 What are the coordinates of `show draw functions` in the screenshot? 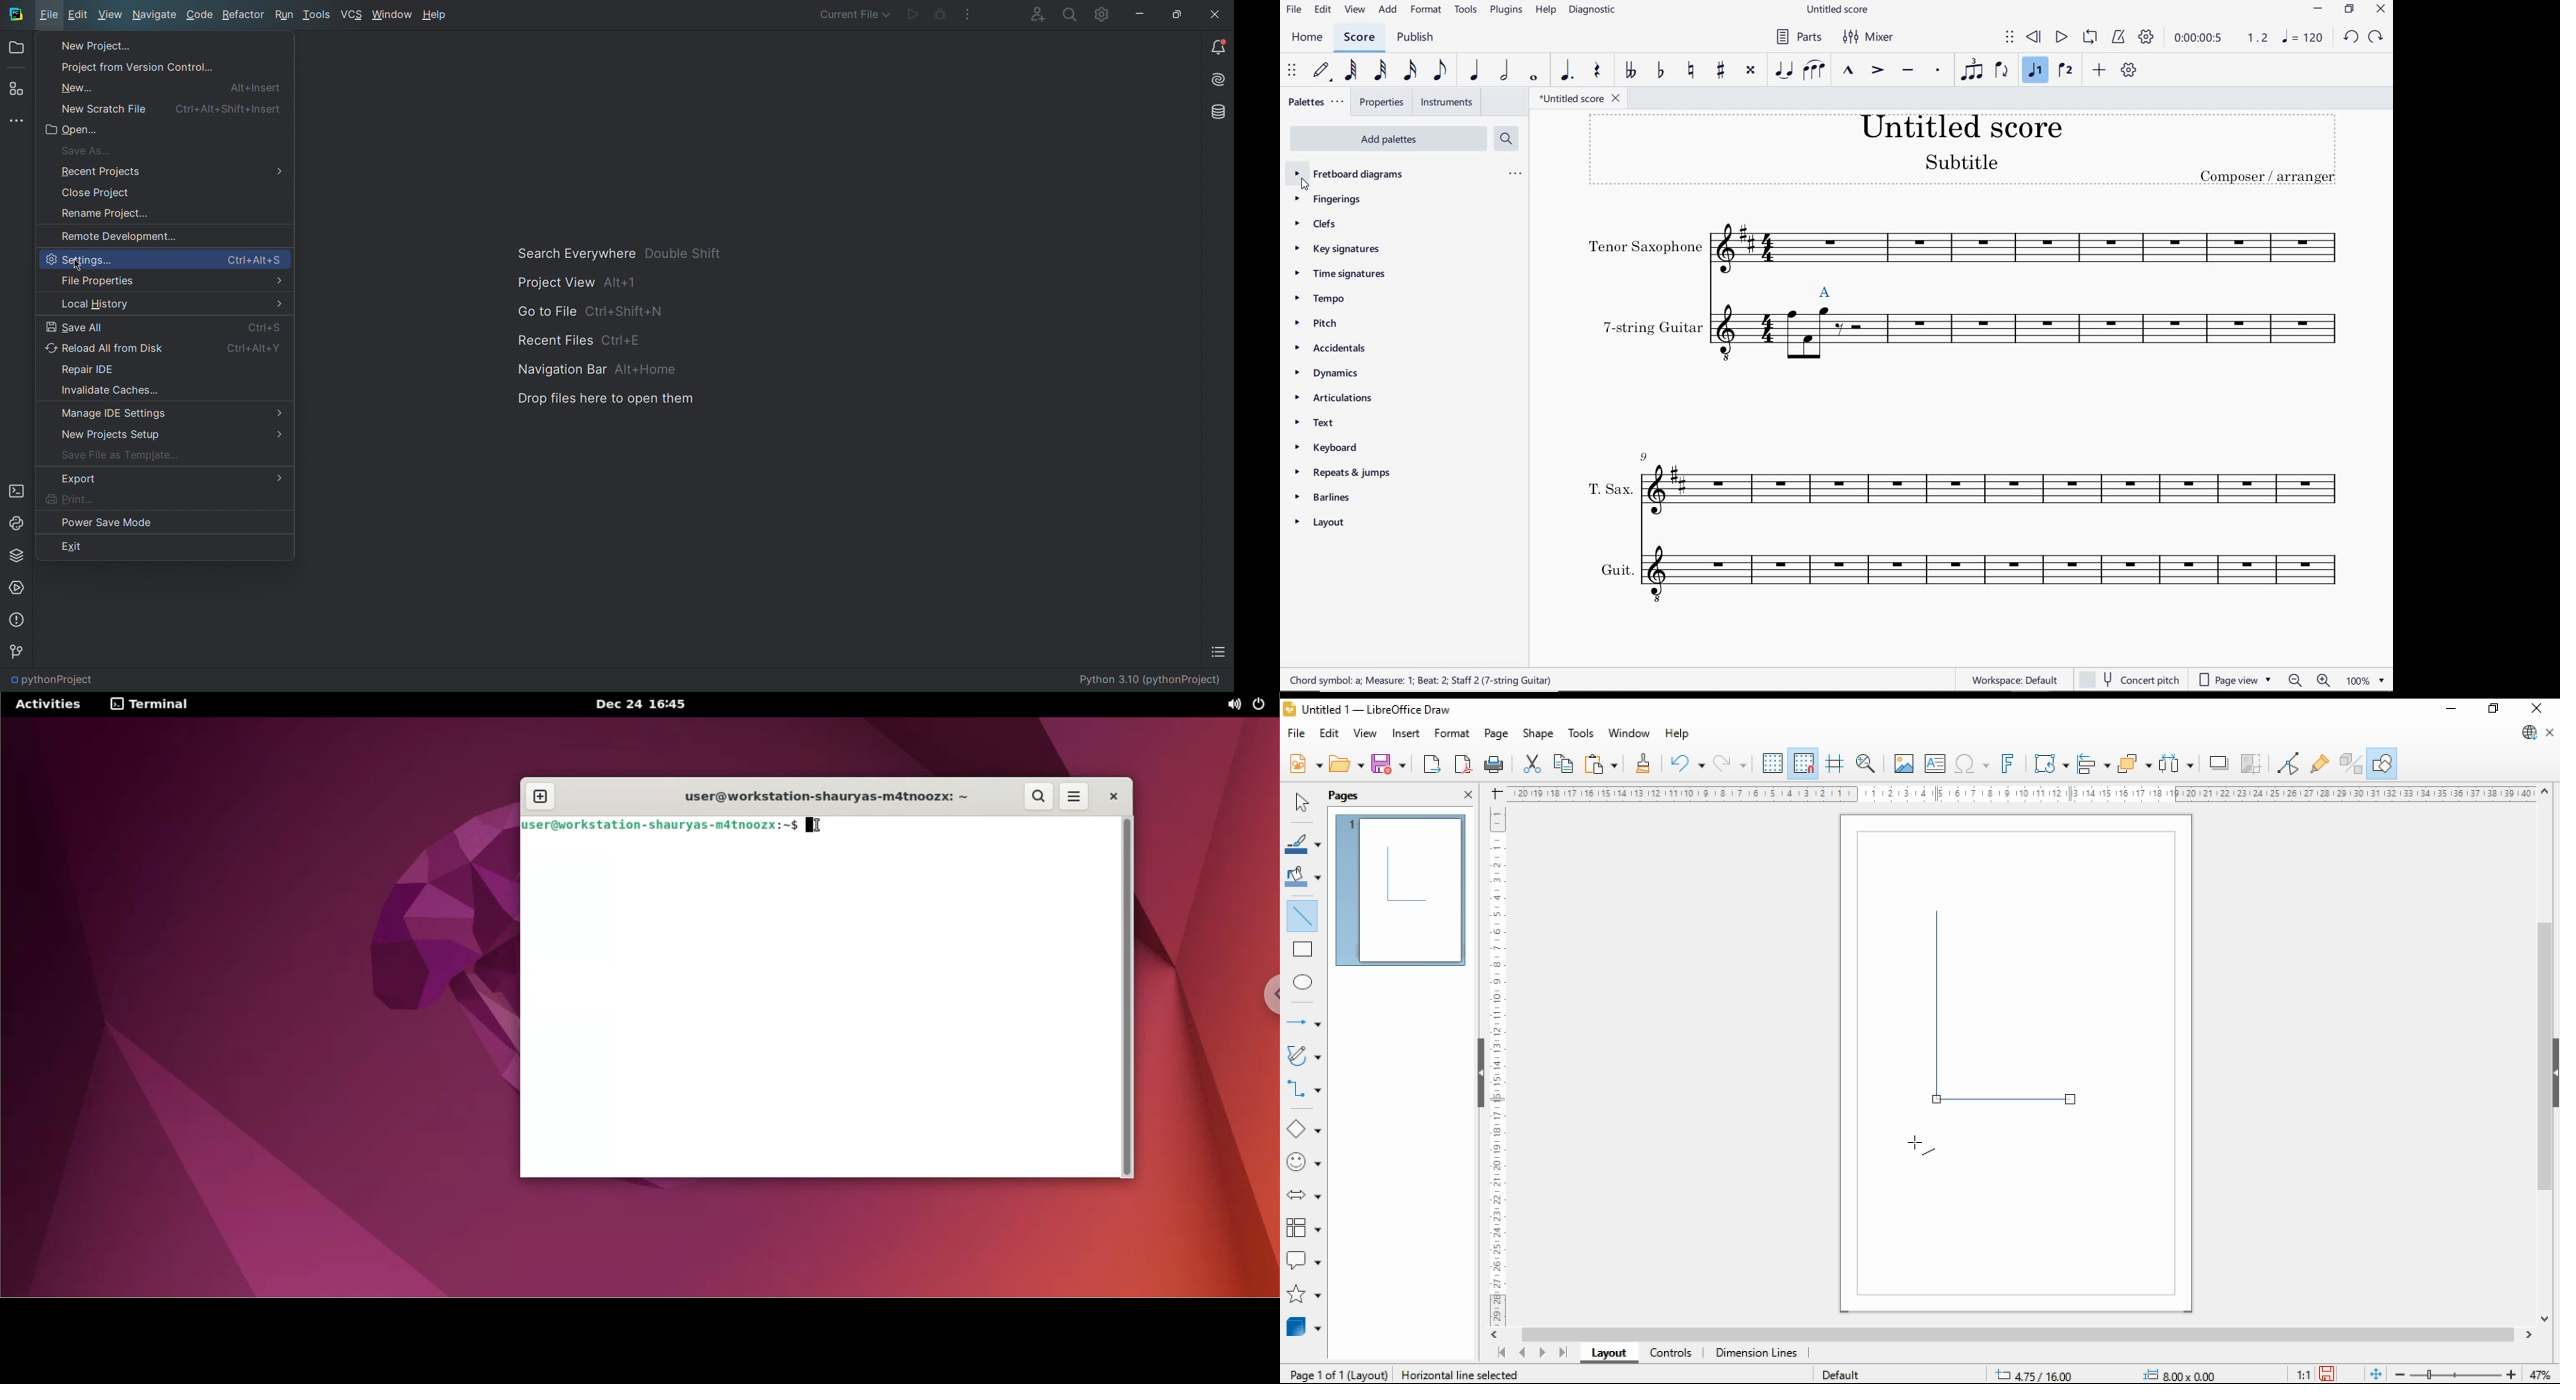 It's located at (2382, 764).